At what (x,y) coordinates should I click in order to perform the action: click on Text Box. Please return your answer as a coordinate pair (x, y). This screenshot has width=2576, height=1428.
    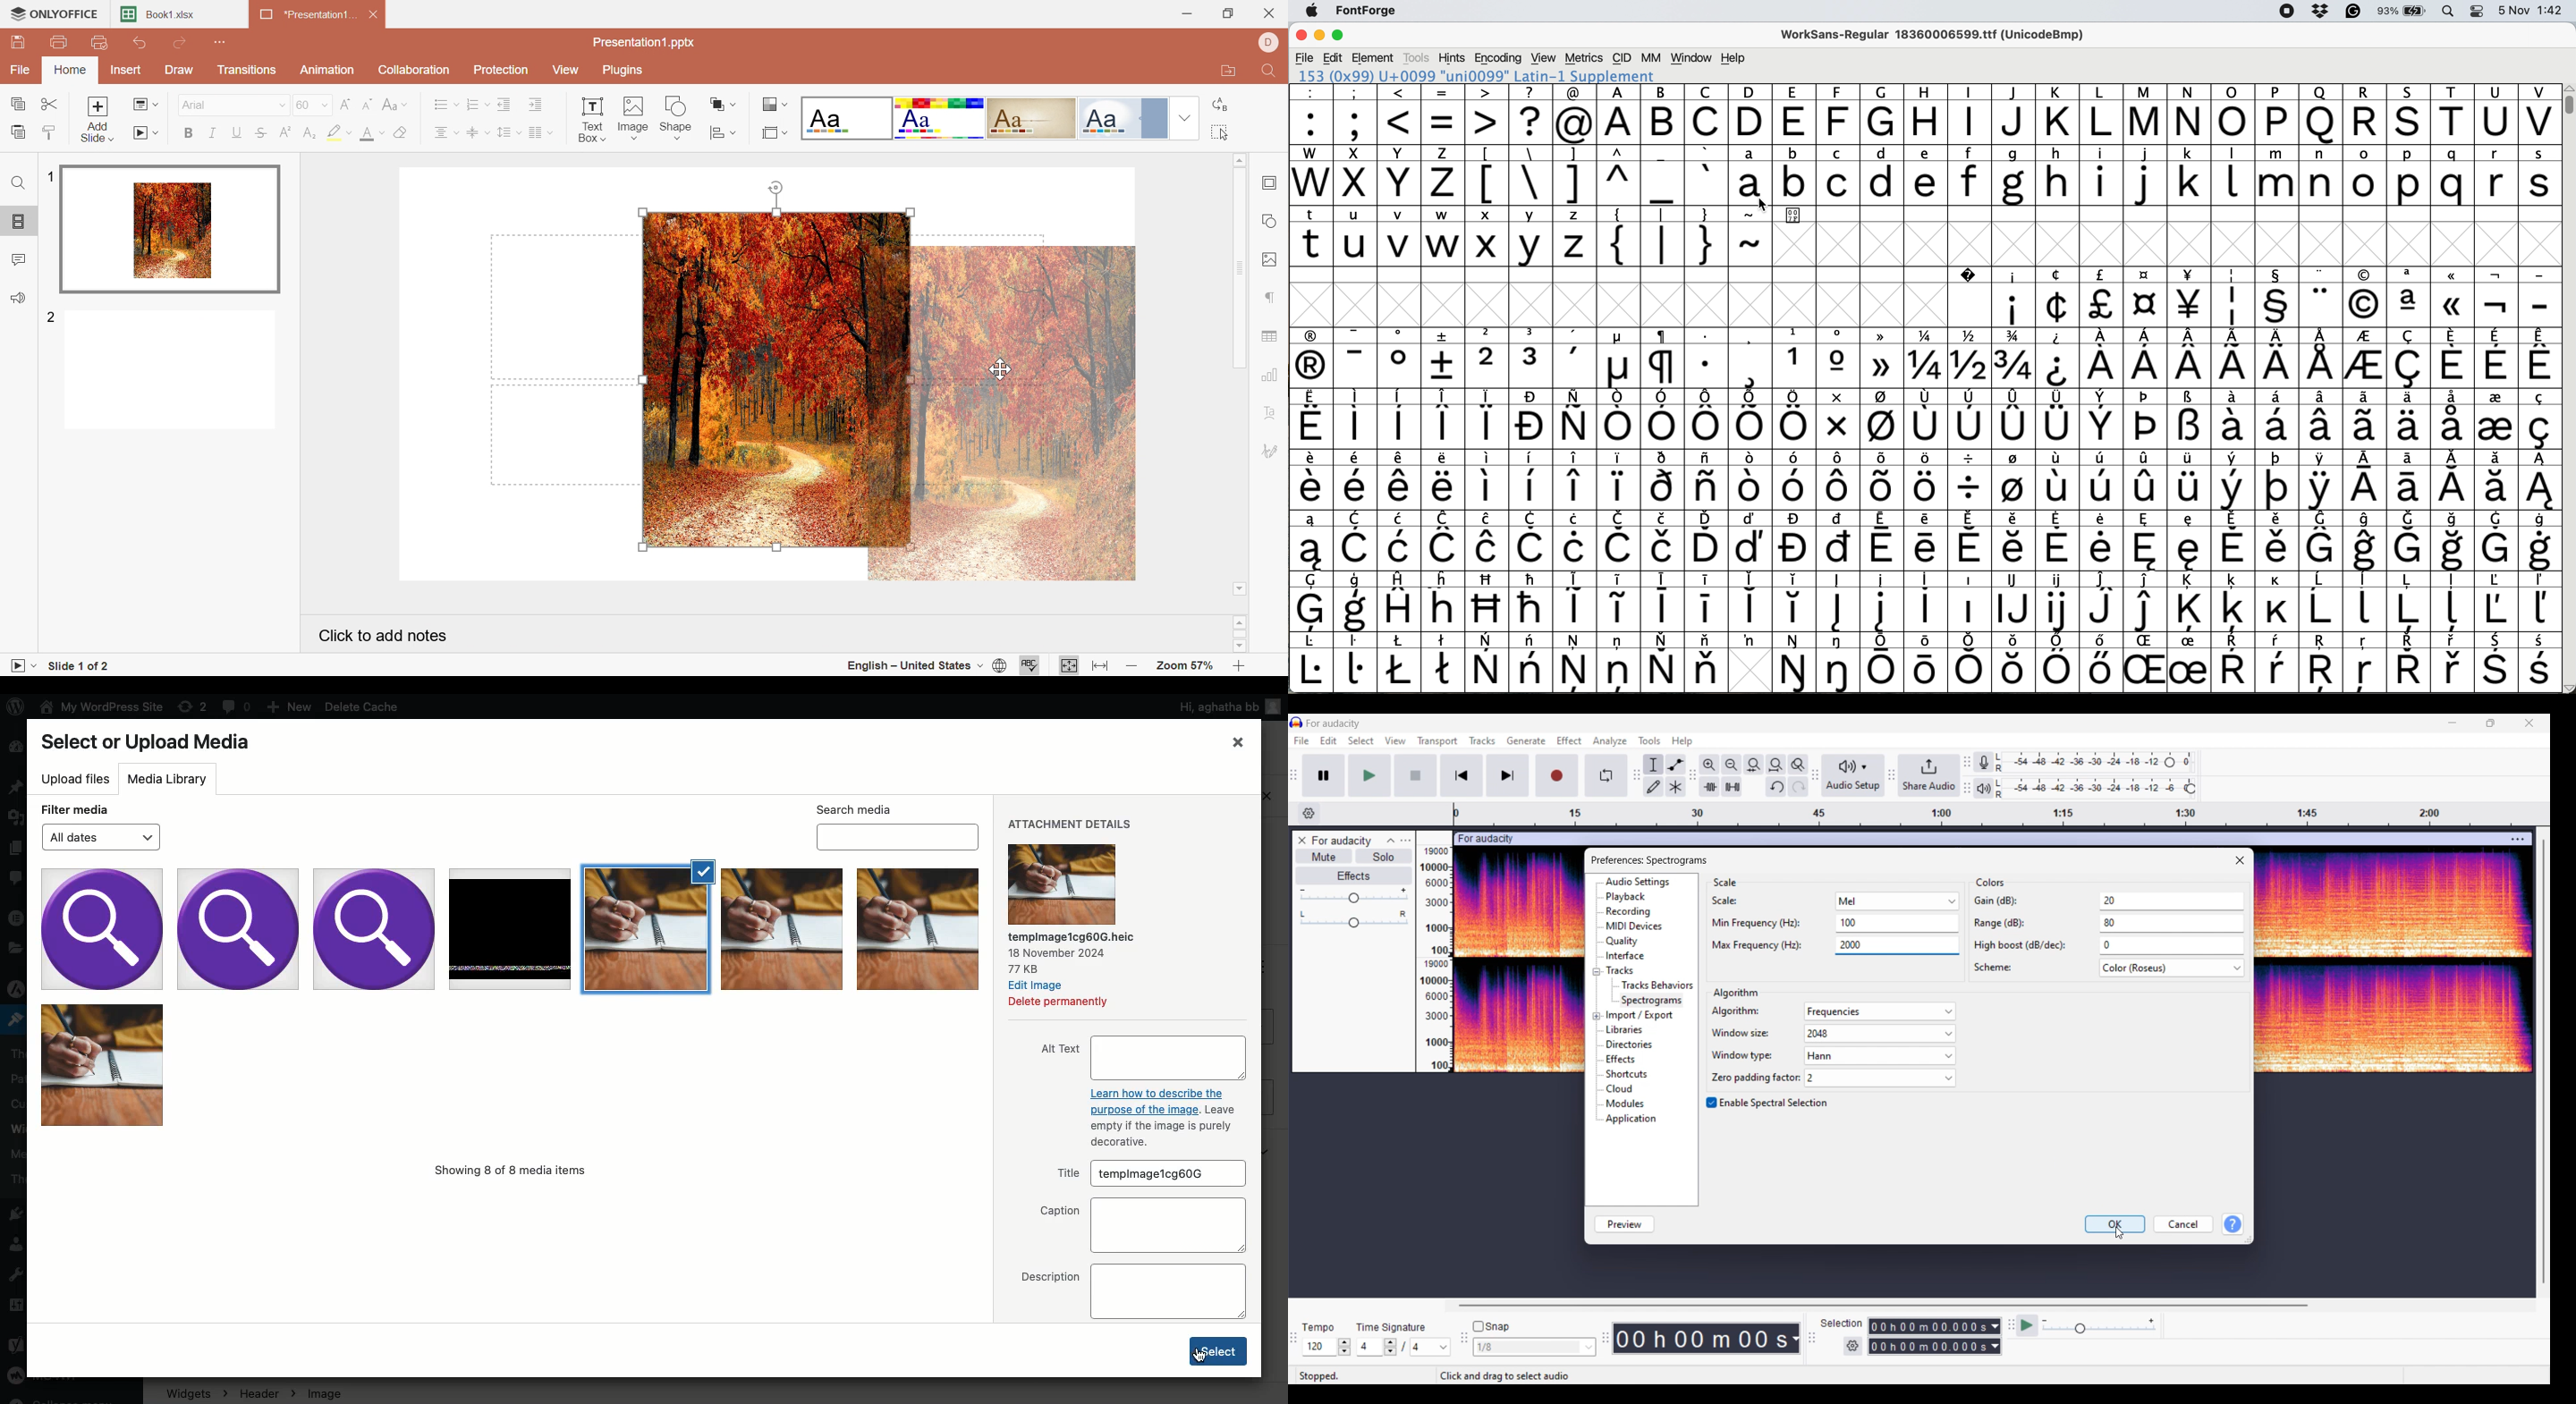
    Looking at the image, I should click on (586, 118).